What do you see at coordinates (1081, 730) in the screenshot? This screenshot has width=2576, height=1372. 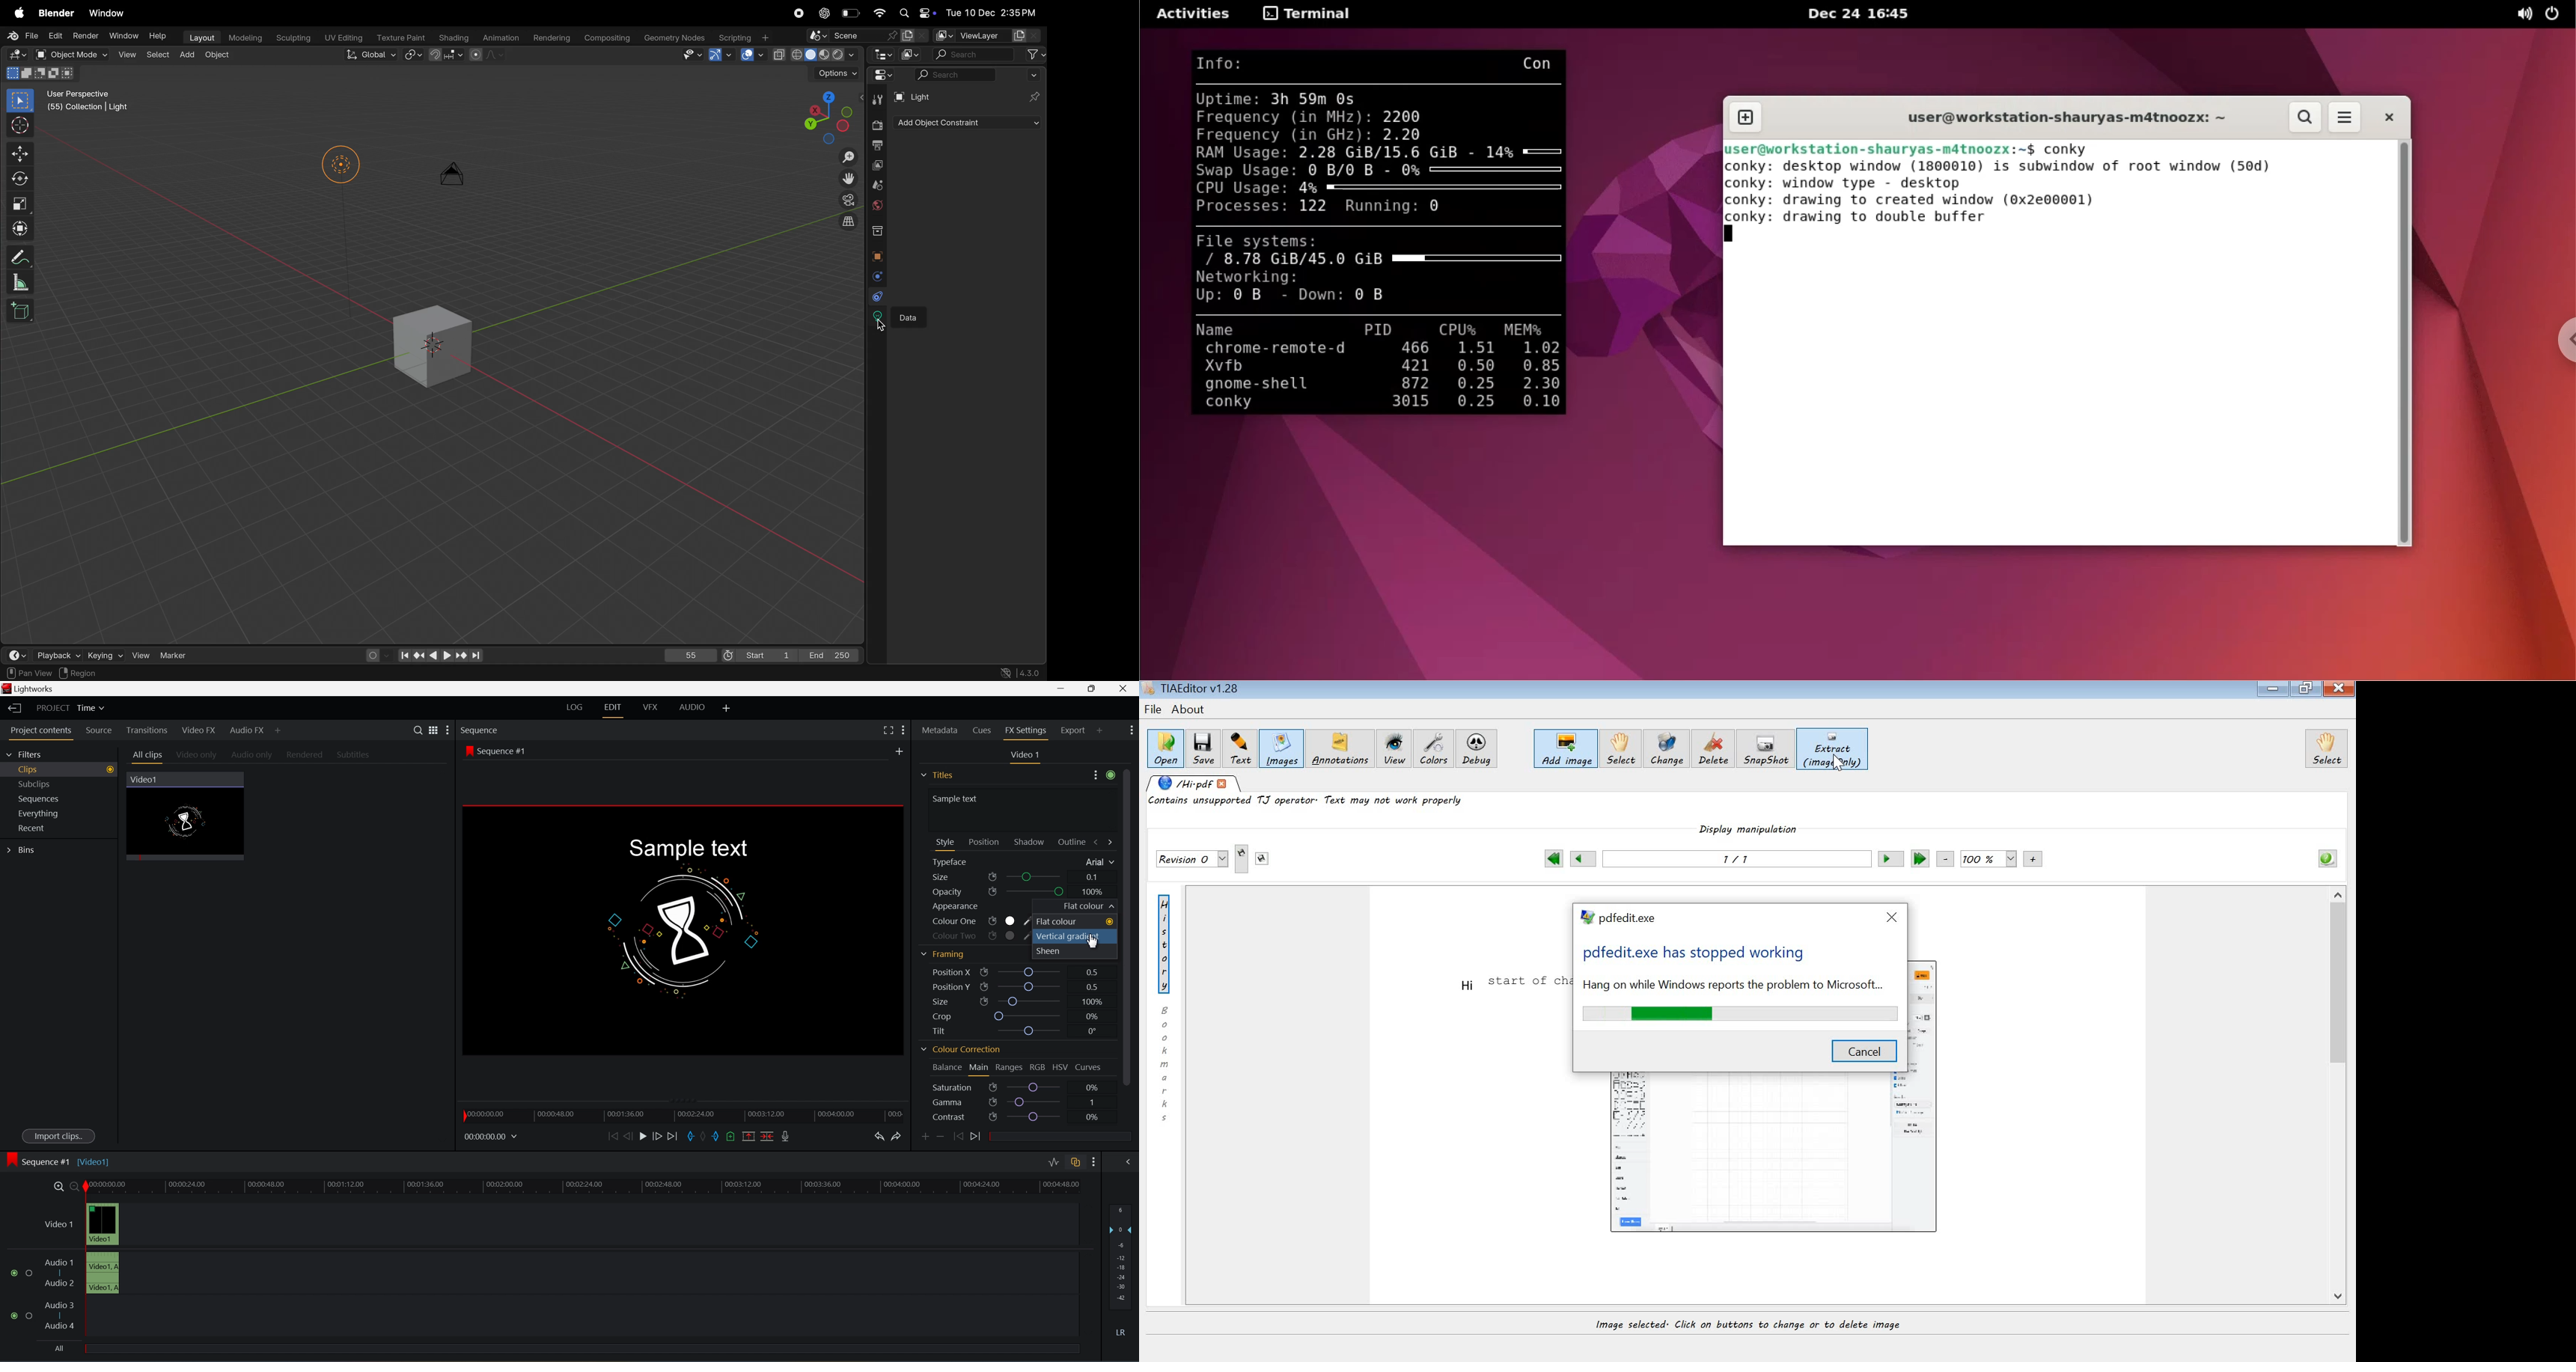 I see `export` at bounding box center [1081, 730].